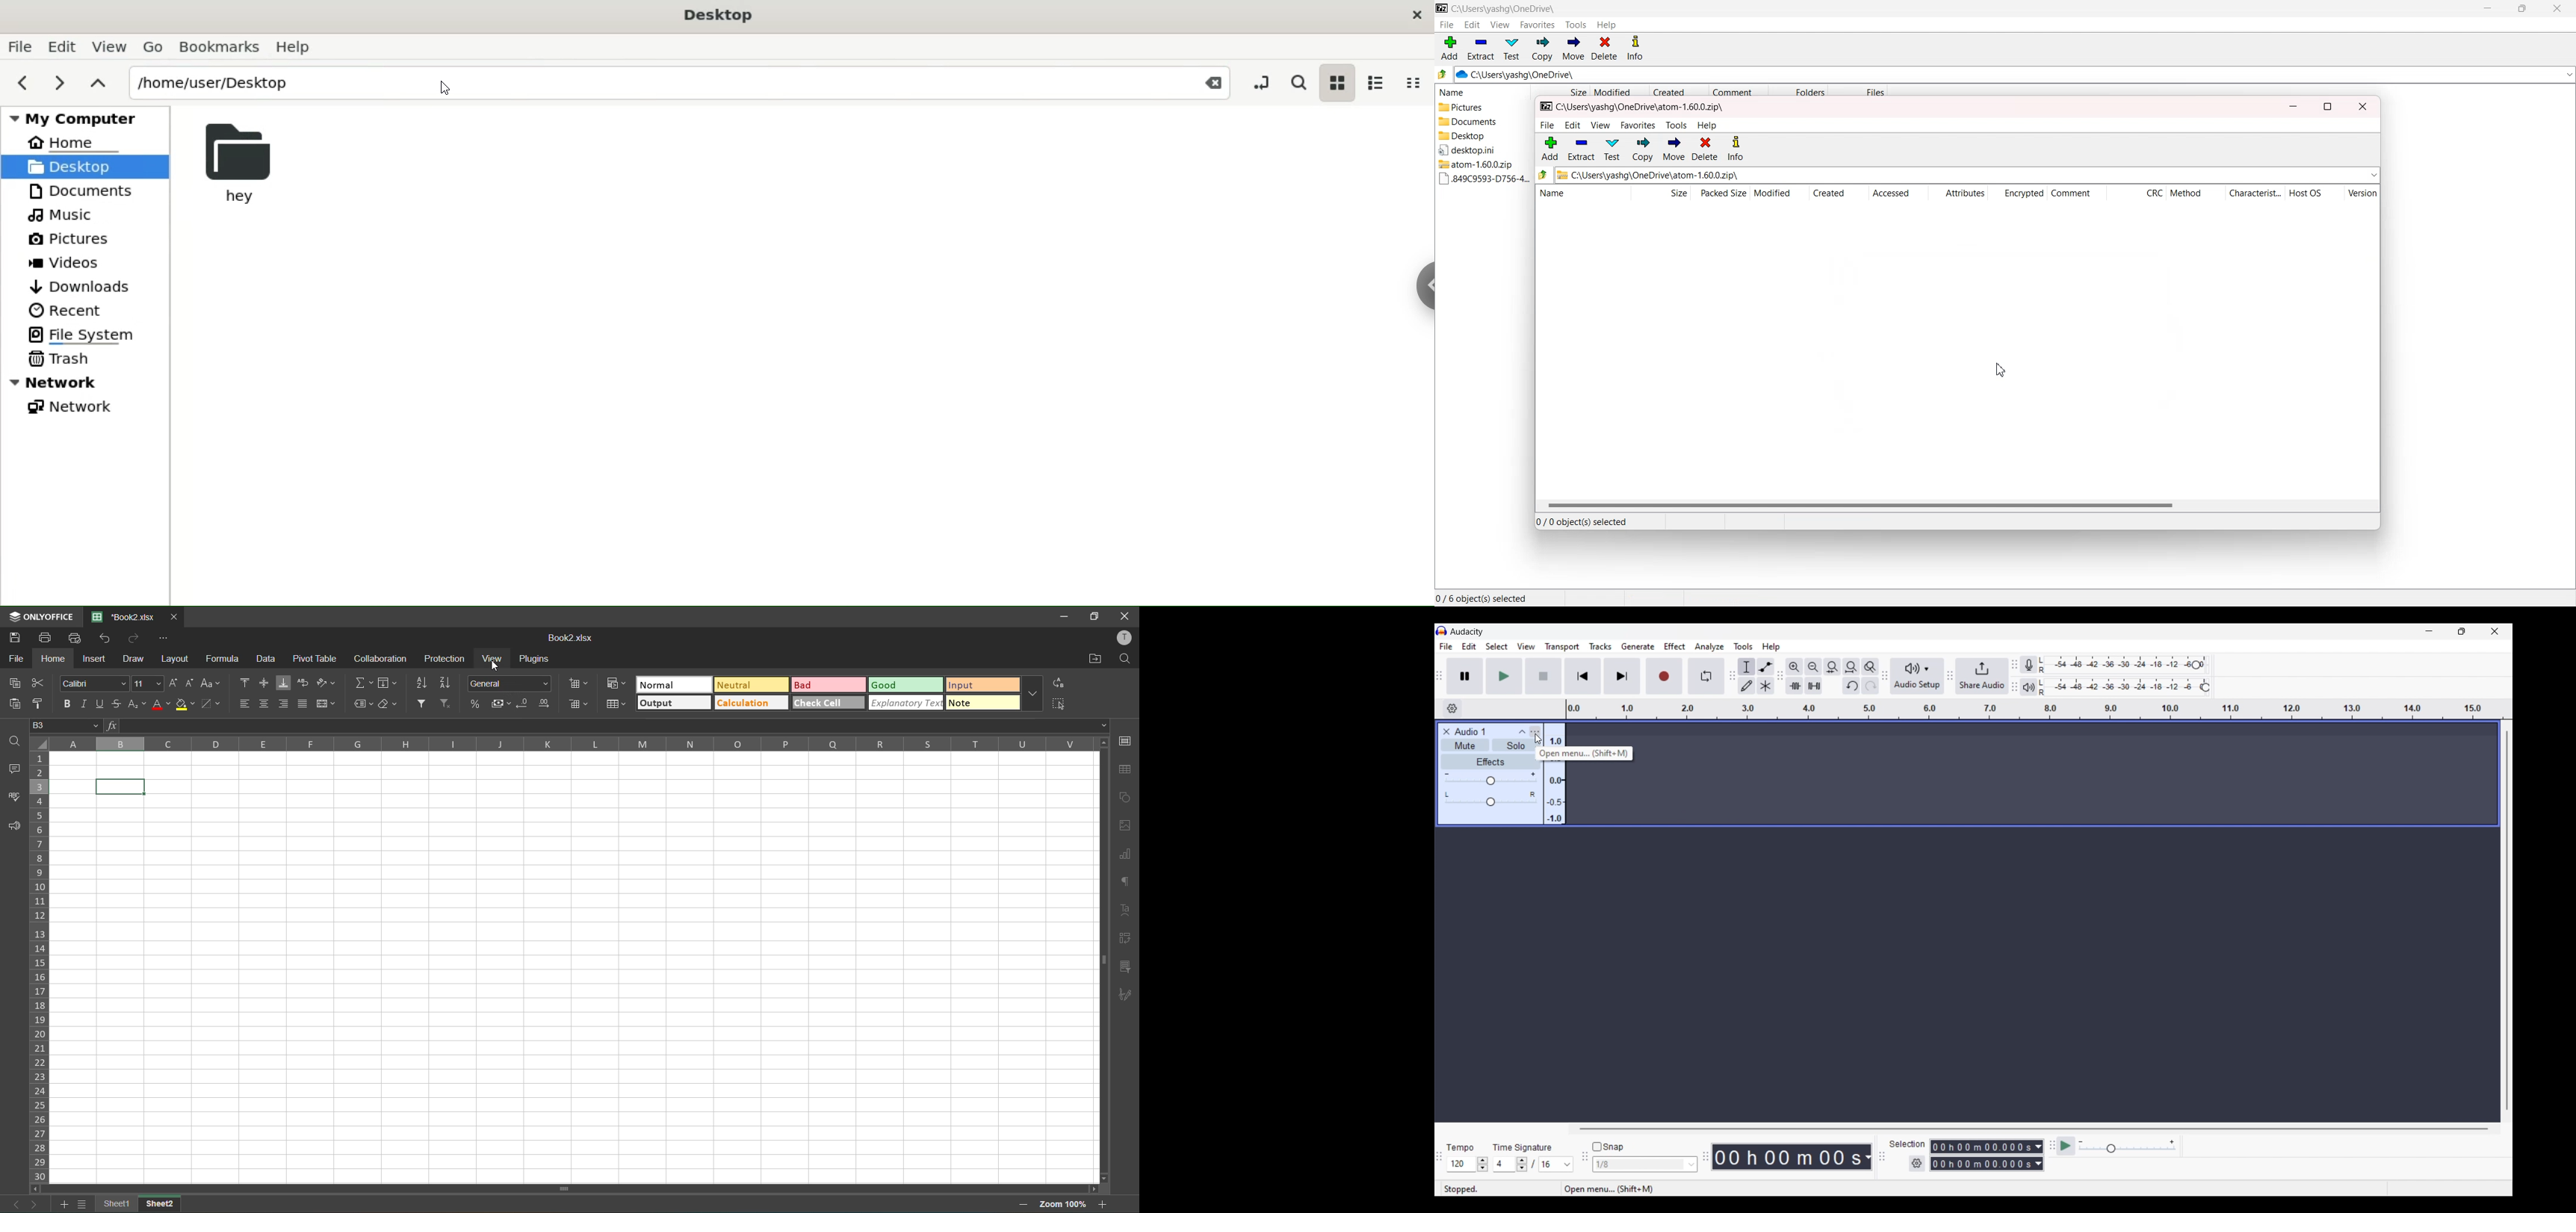 This screenshot has width=2576, height=1232. Describe the element at coordinates (1096, 658) in the screenshot. I see `open location` at that location.